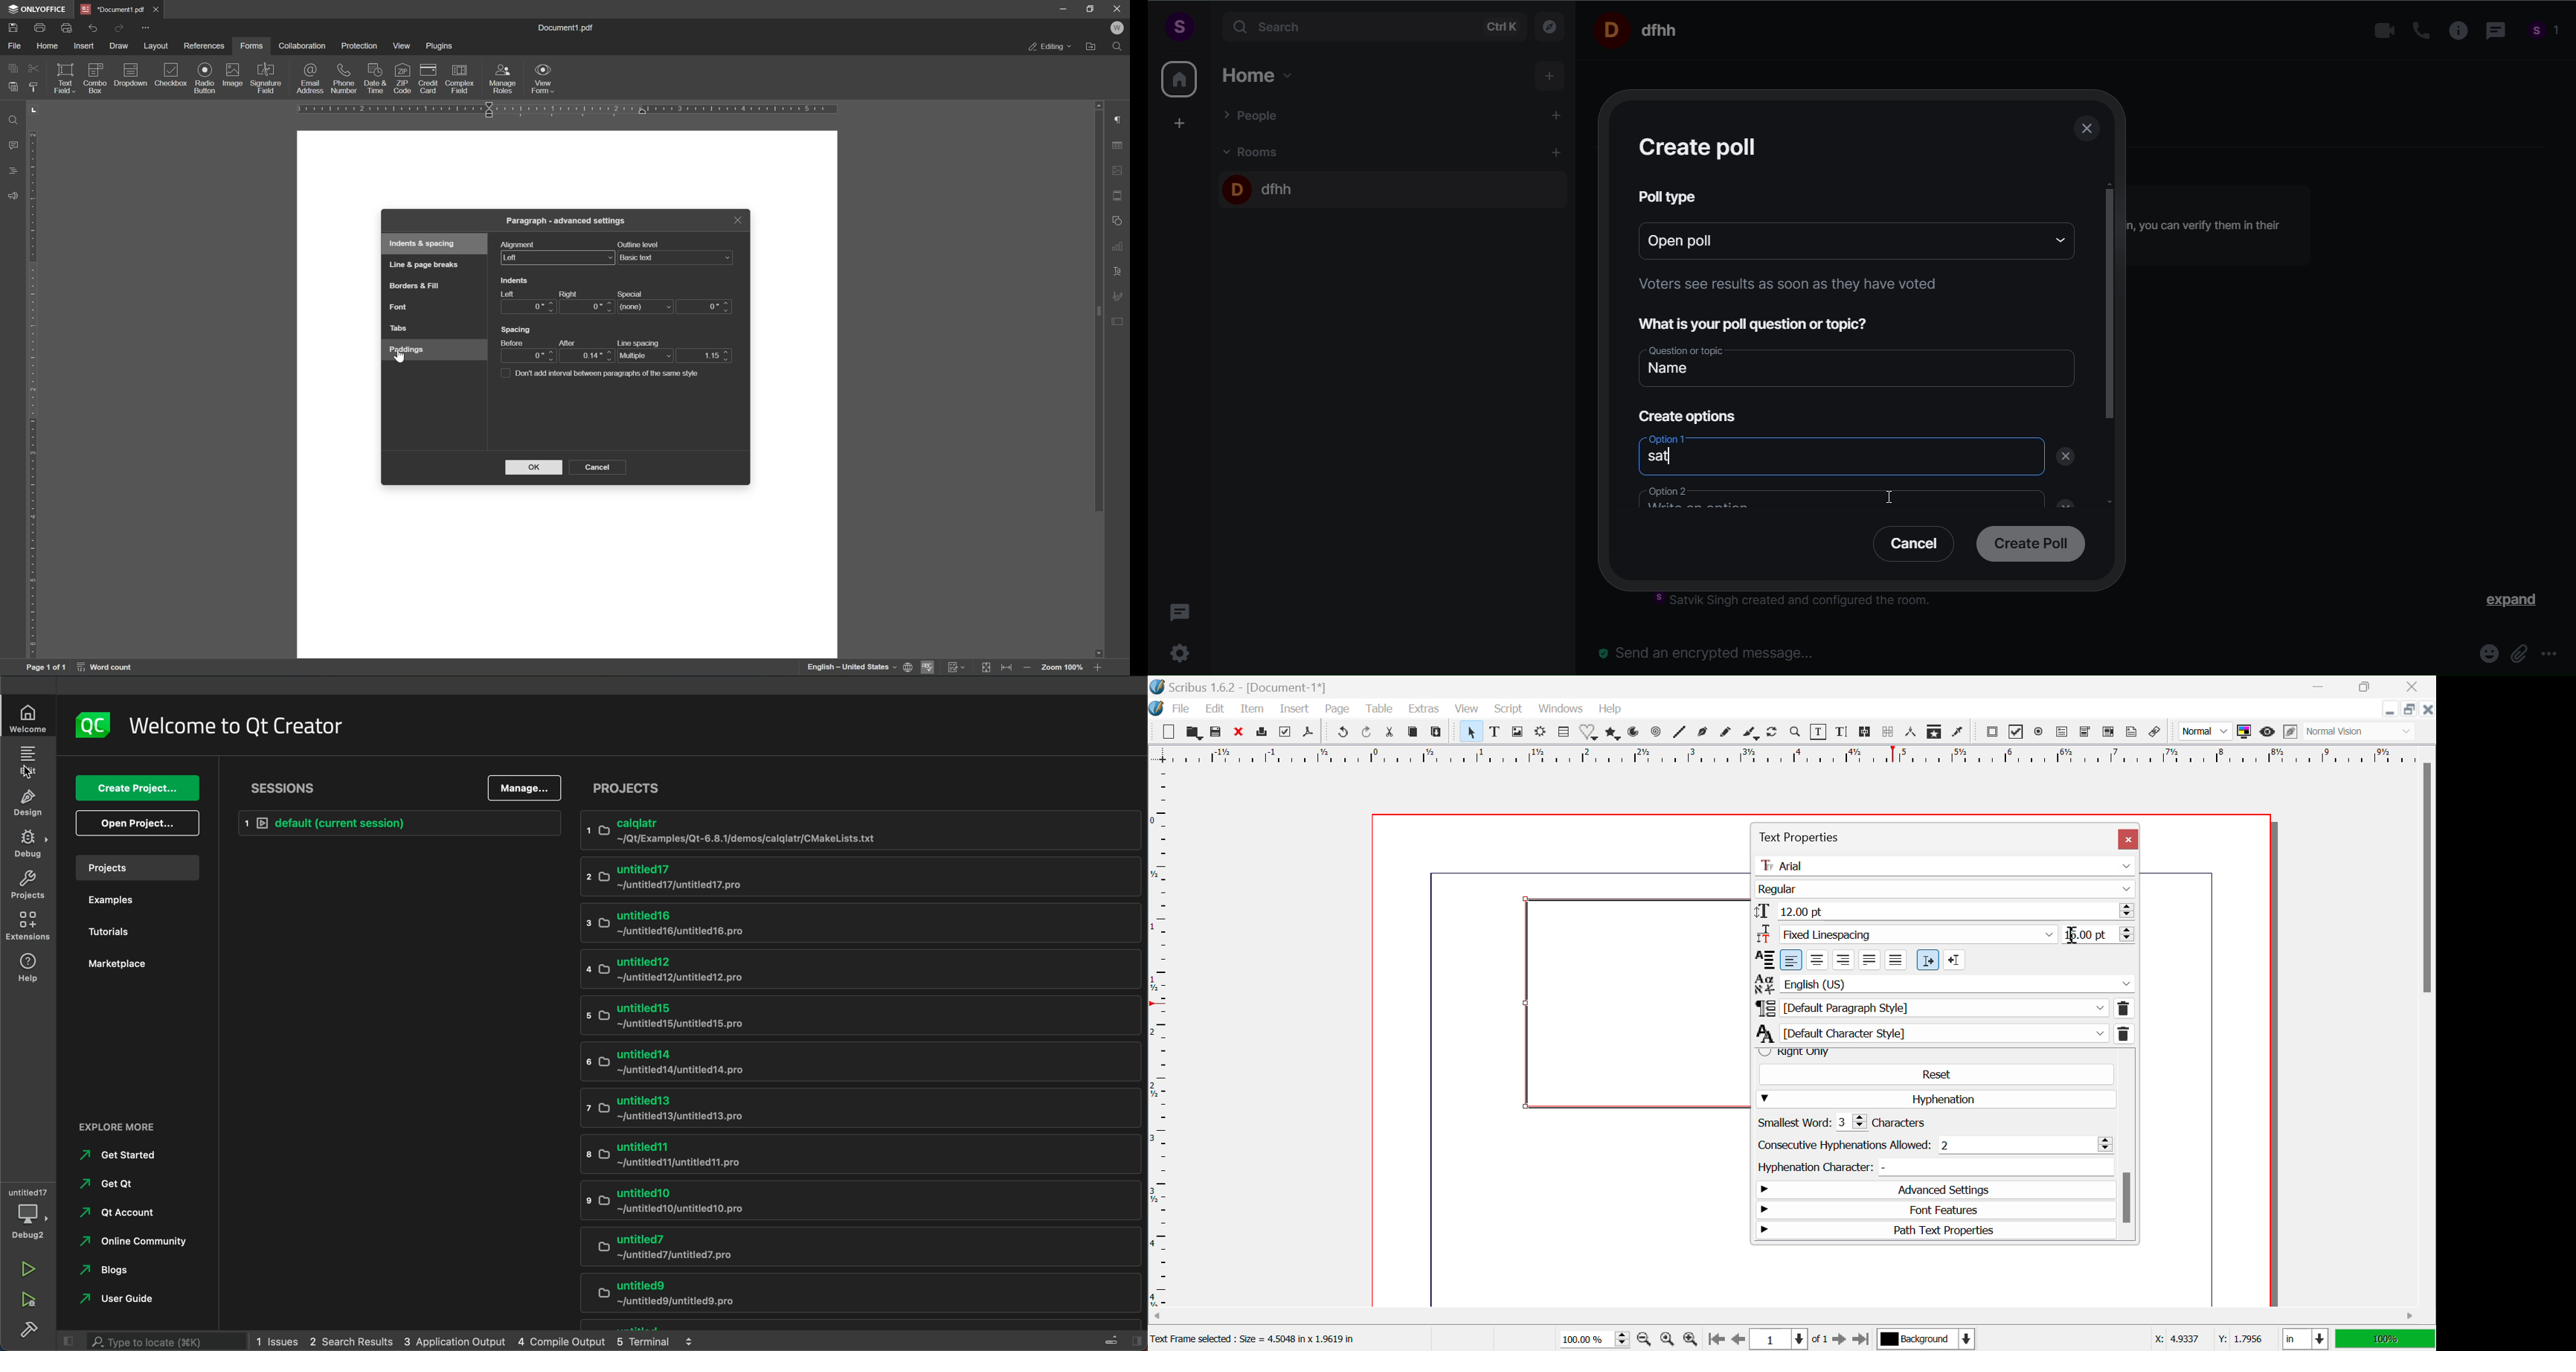 The image size is (2576, 1372). What do you see at coordinates (1925, 1338) in the screenshot?
I see `Background` at bounding box center [1925, 1338].